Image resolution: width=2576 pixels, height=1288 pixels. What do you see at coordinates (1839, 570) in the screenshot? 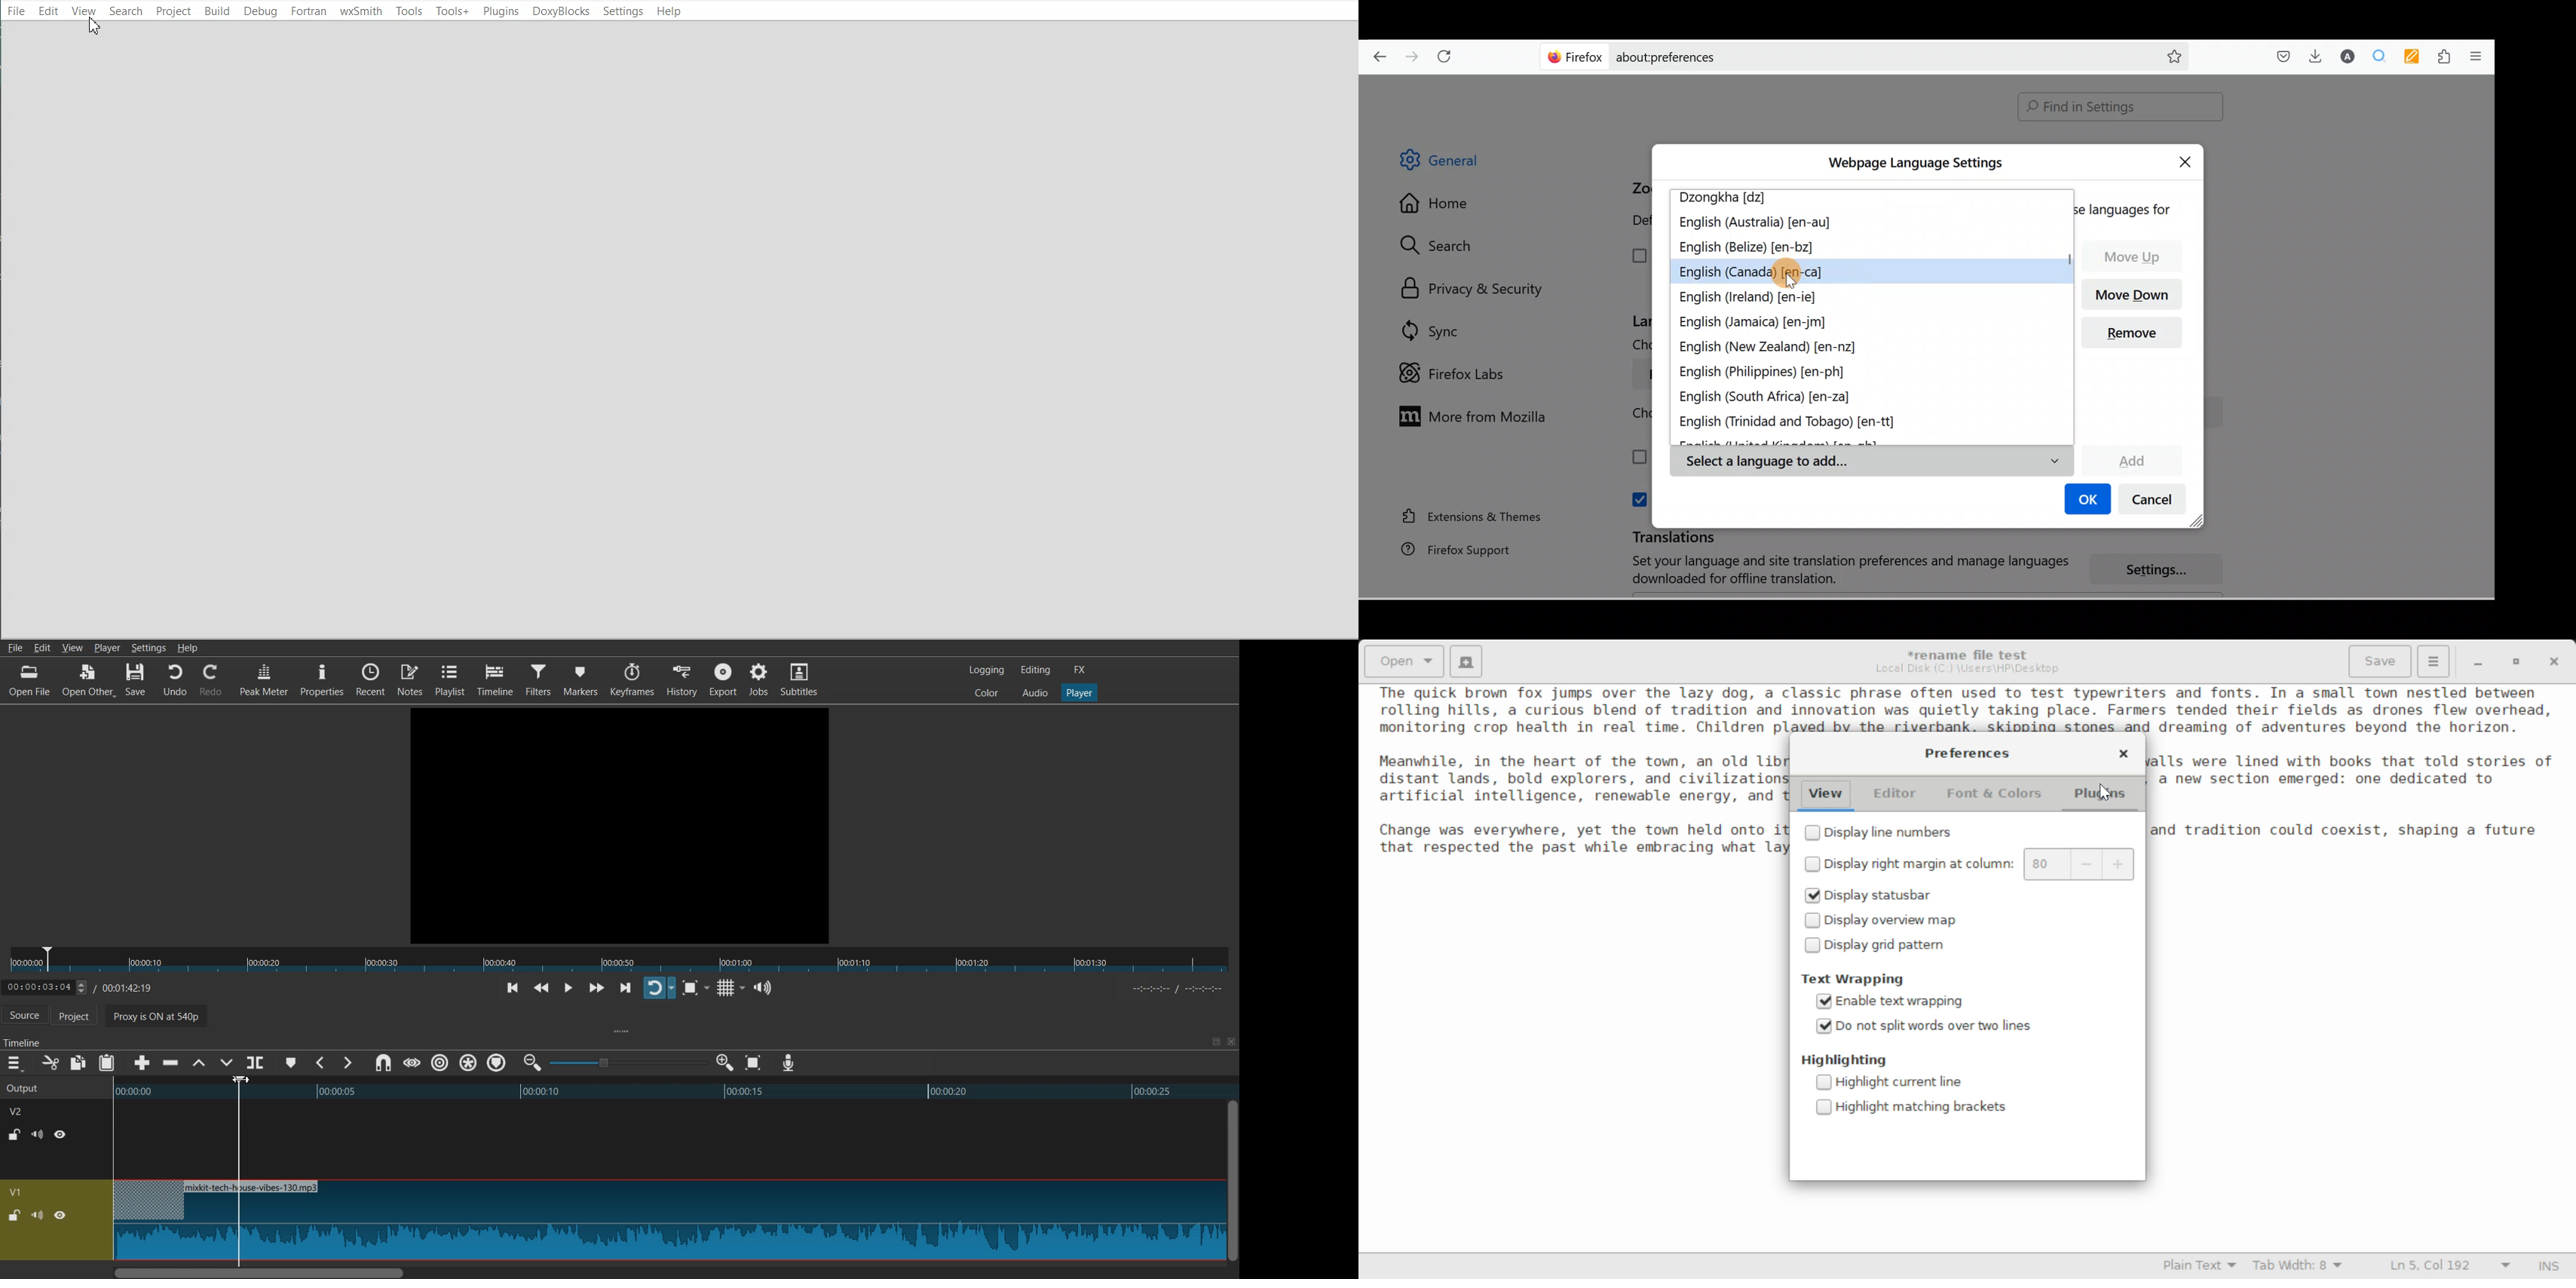
I see `Set your language and site translation preferences and manage language download for offline translation.` at bounding box center [1839, 570].